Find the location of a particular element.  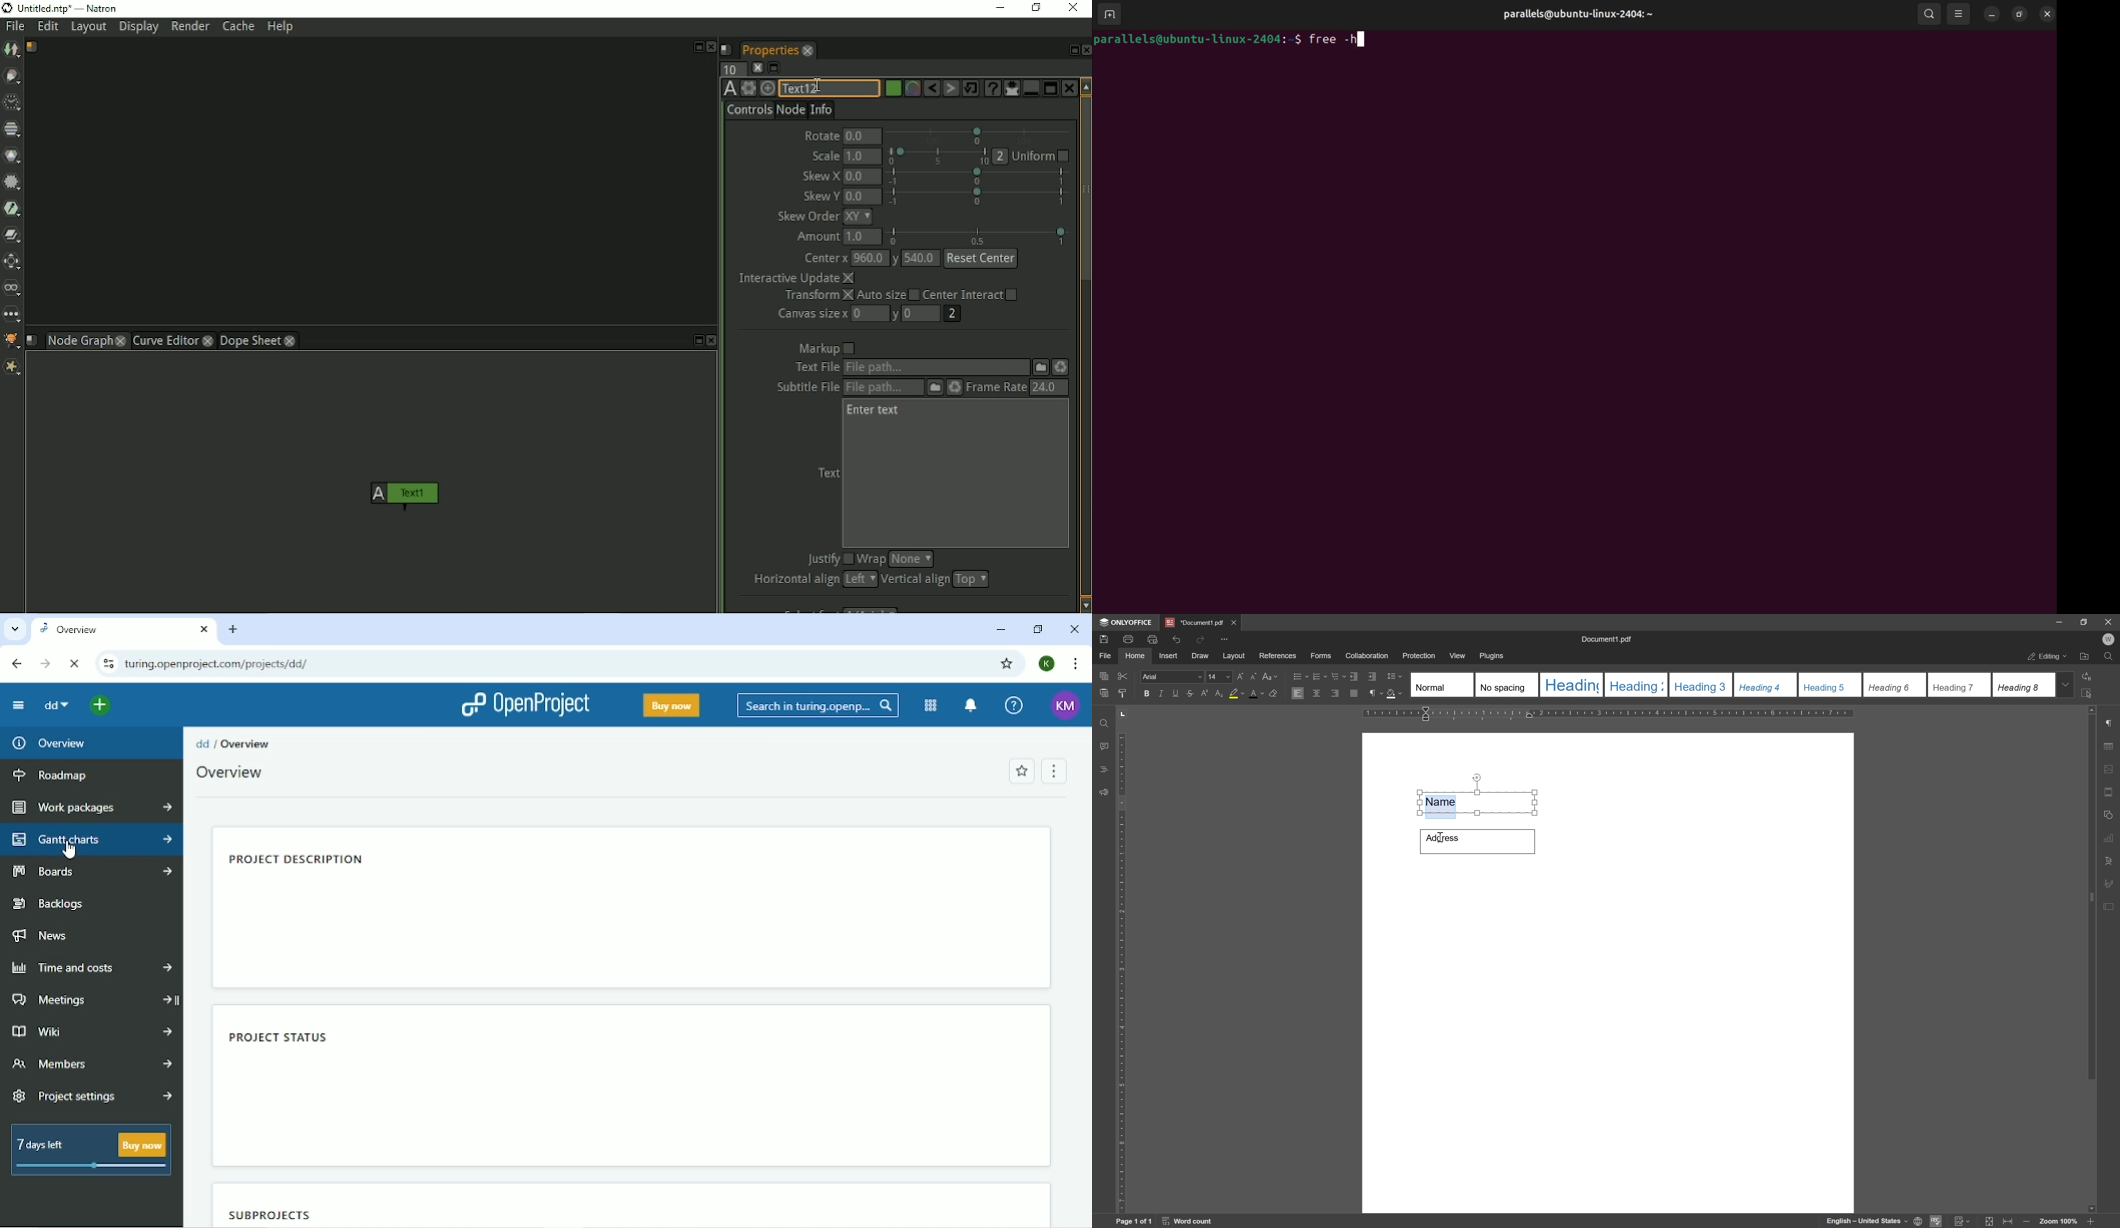

fit to width is located at coordinates (2010, 1222).